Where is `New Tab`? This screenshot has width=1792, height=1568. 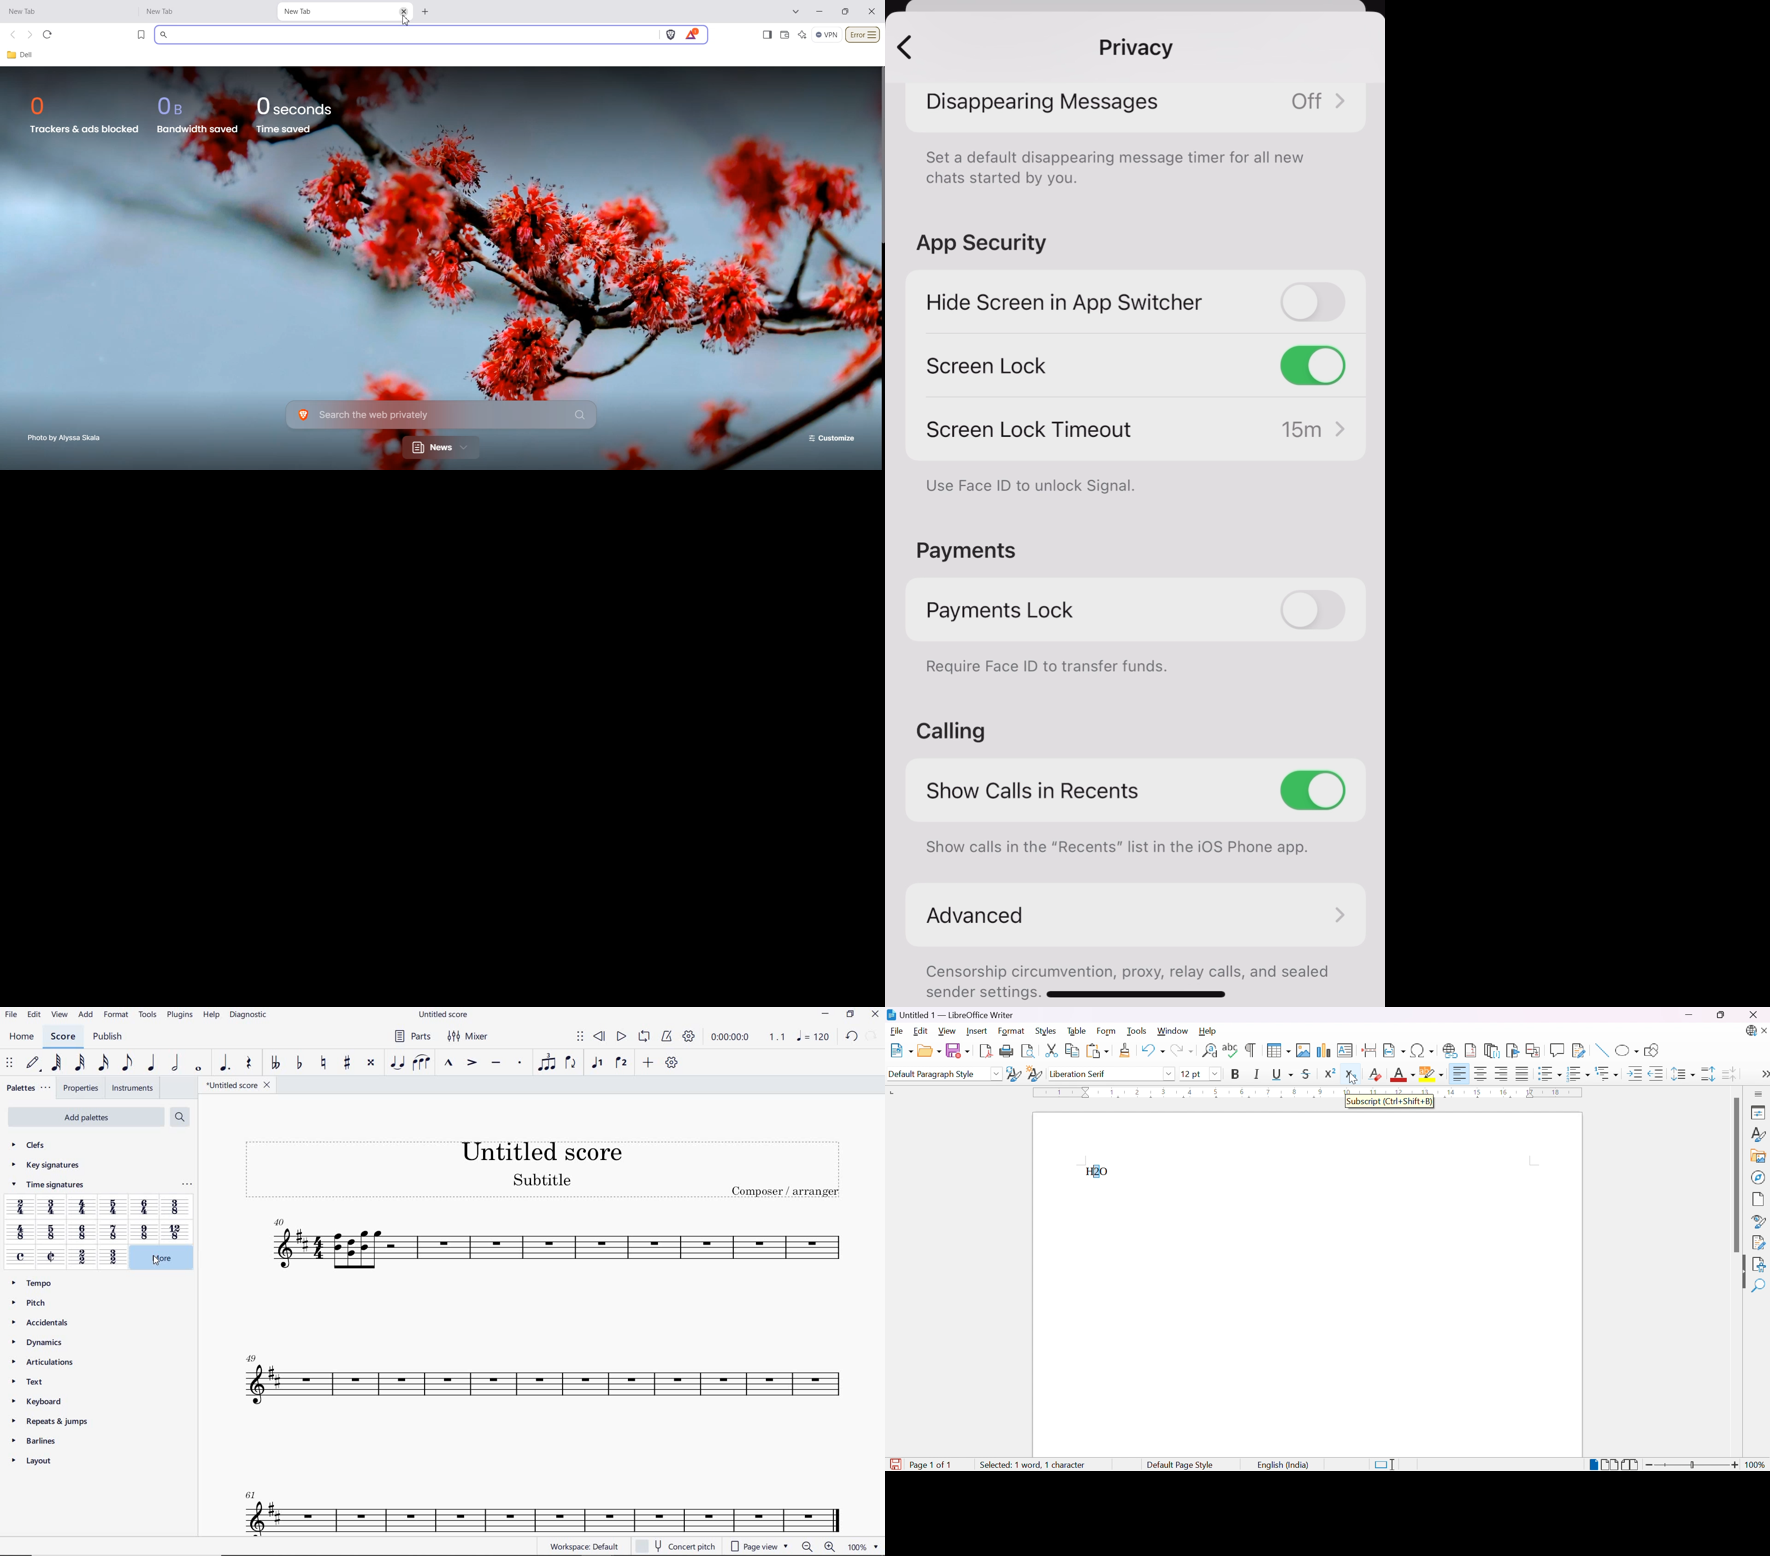
New Tab is located at coordinates (198, 12).